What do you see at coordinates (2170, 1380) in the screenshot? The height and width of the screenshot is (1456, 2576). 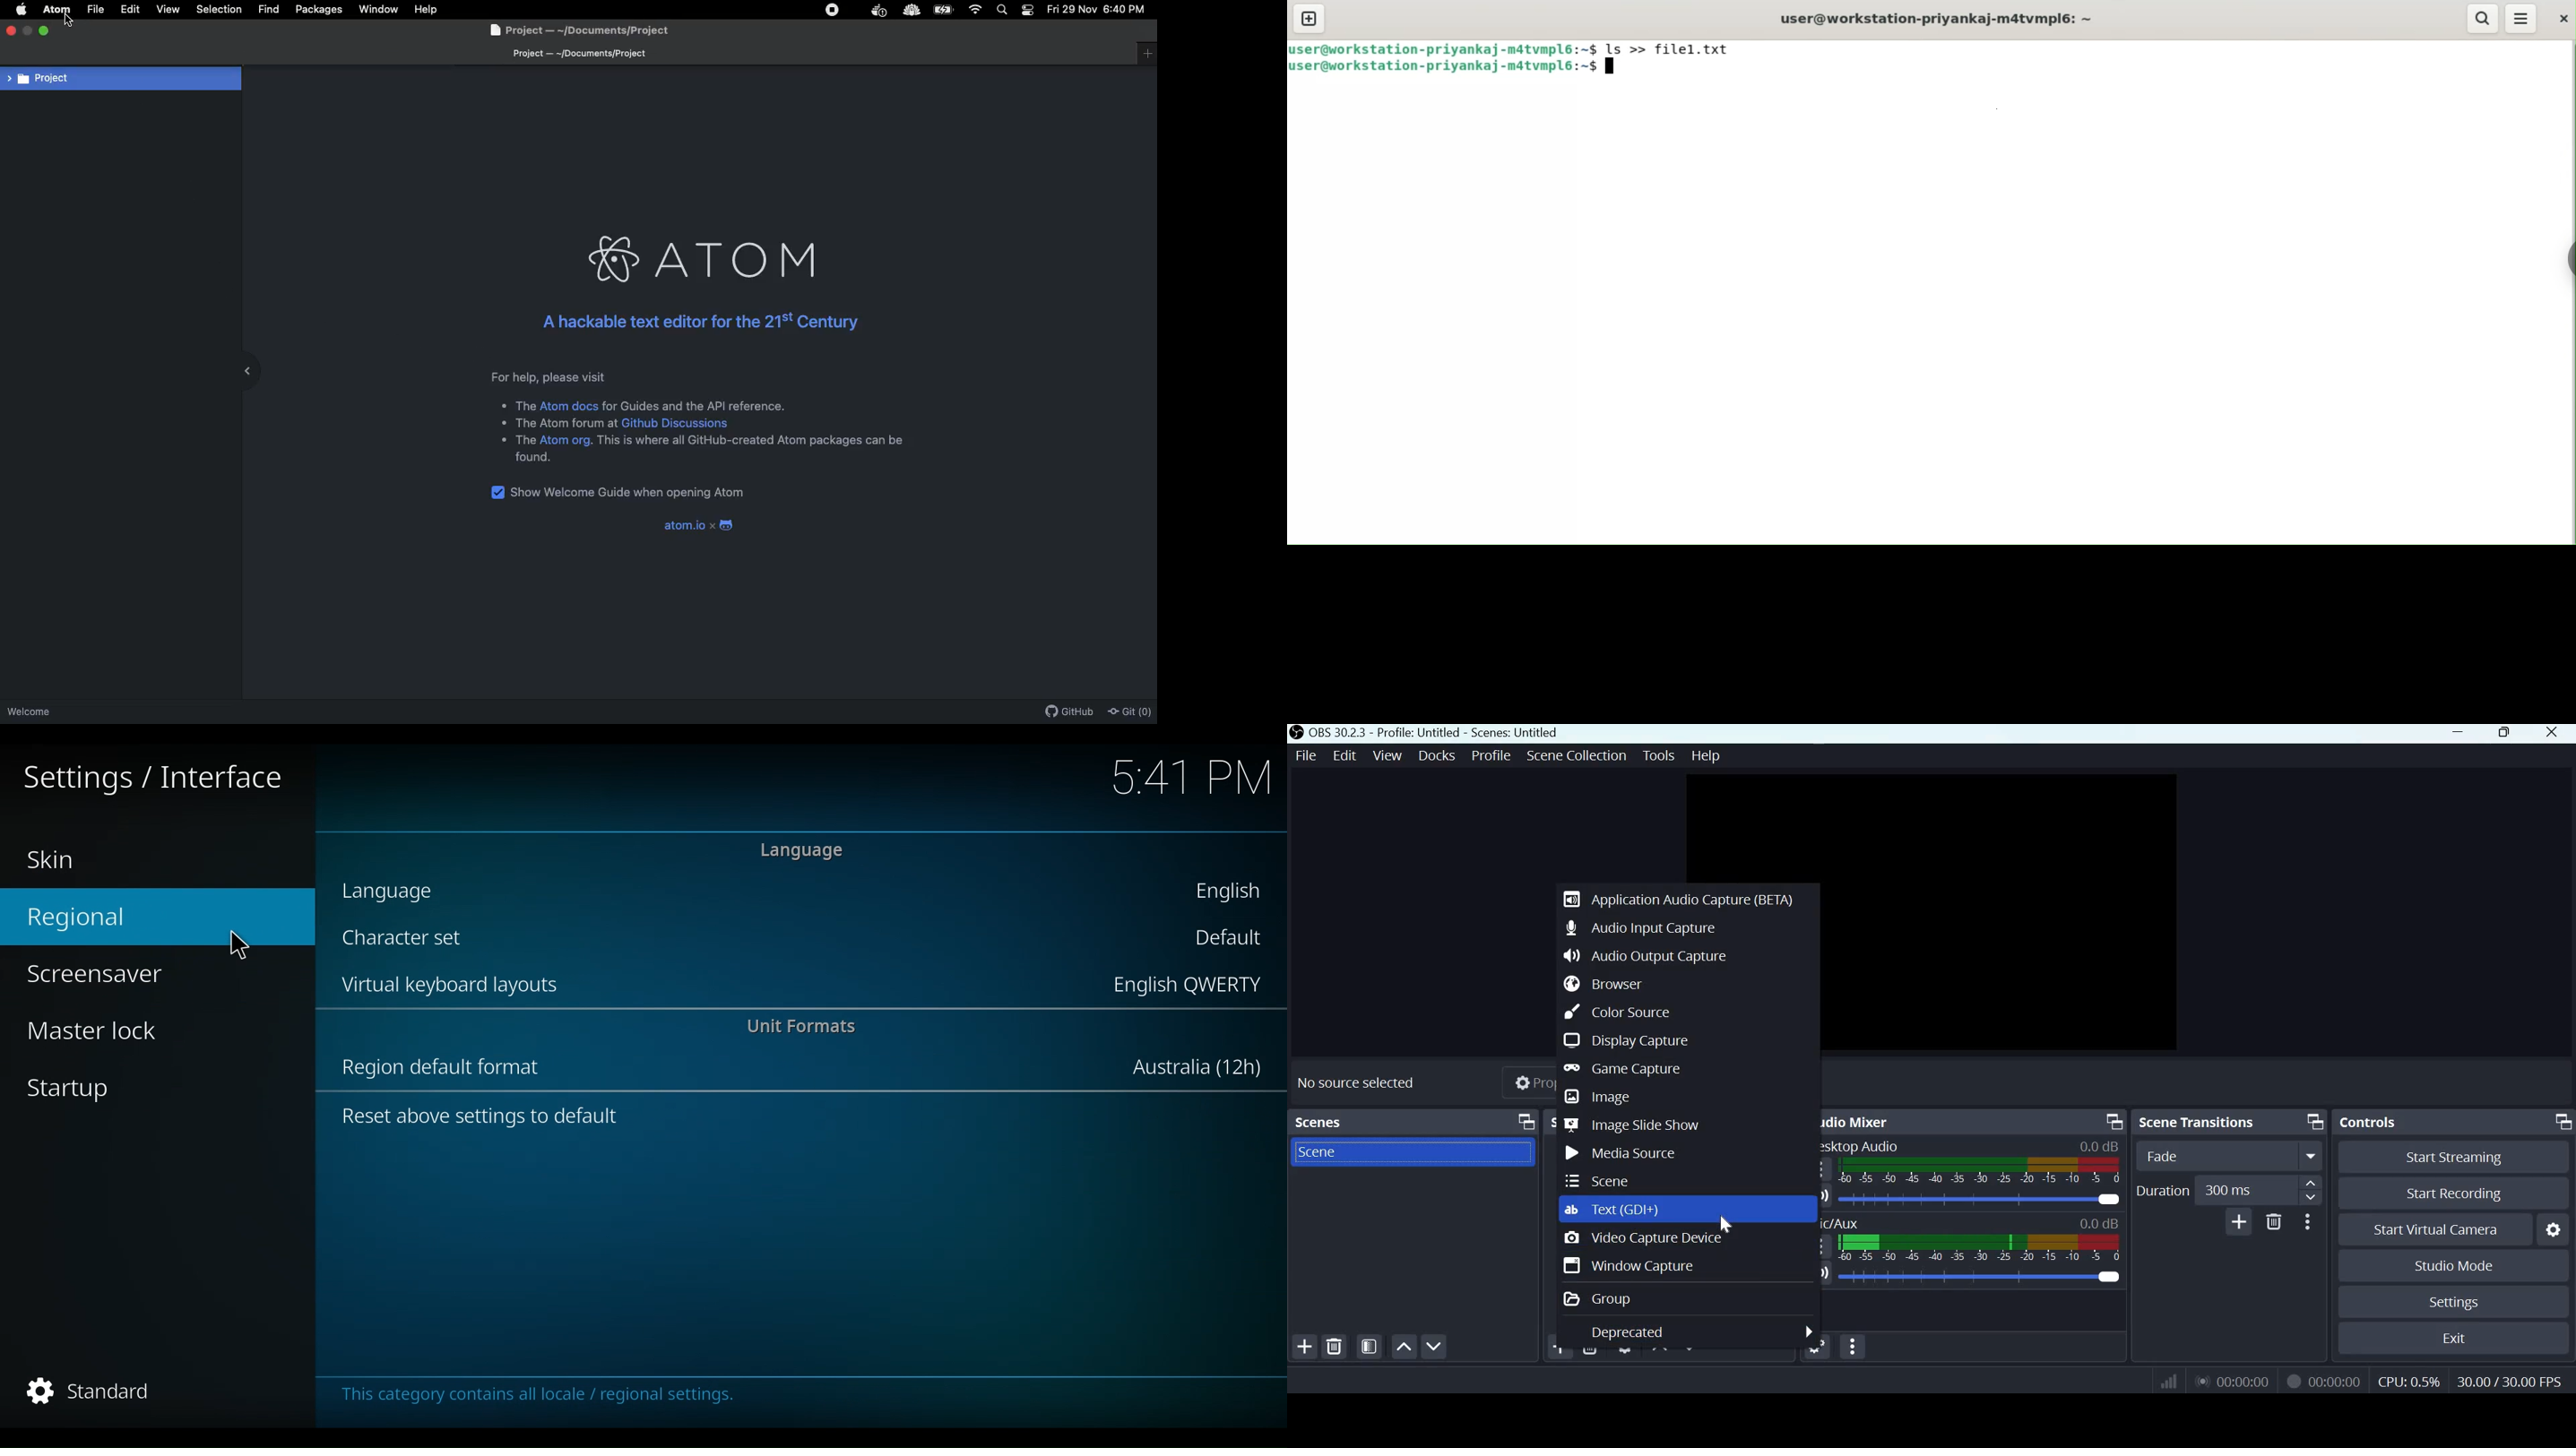 I see `Connection Status Indicator` at bounding box center [2170, 1380].